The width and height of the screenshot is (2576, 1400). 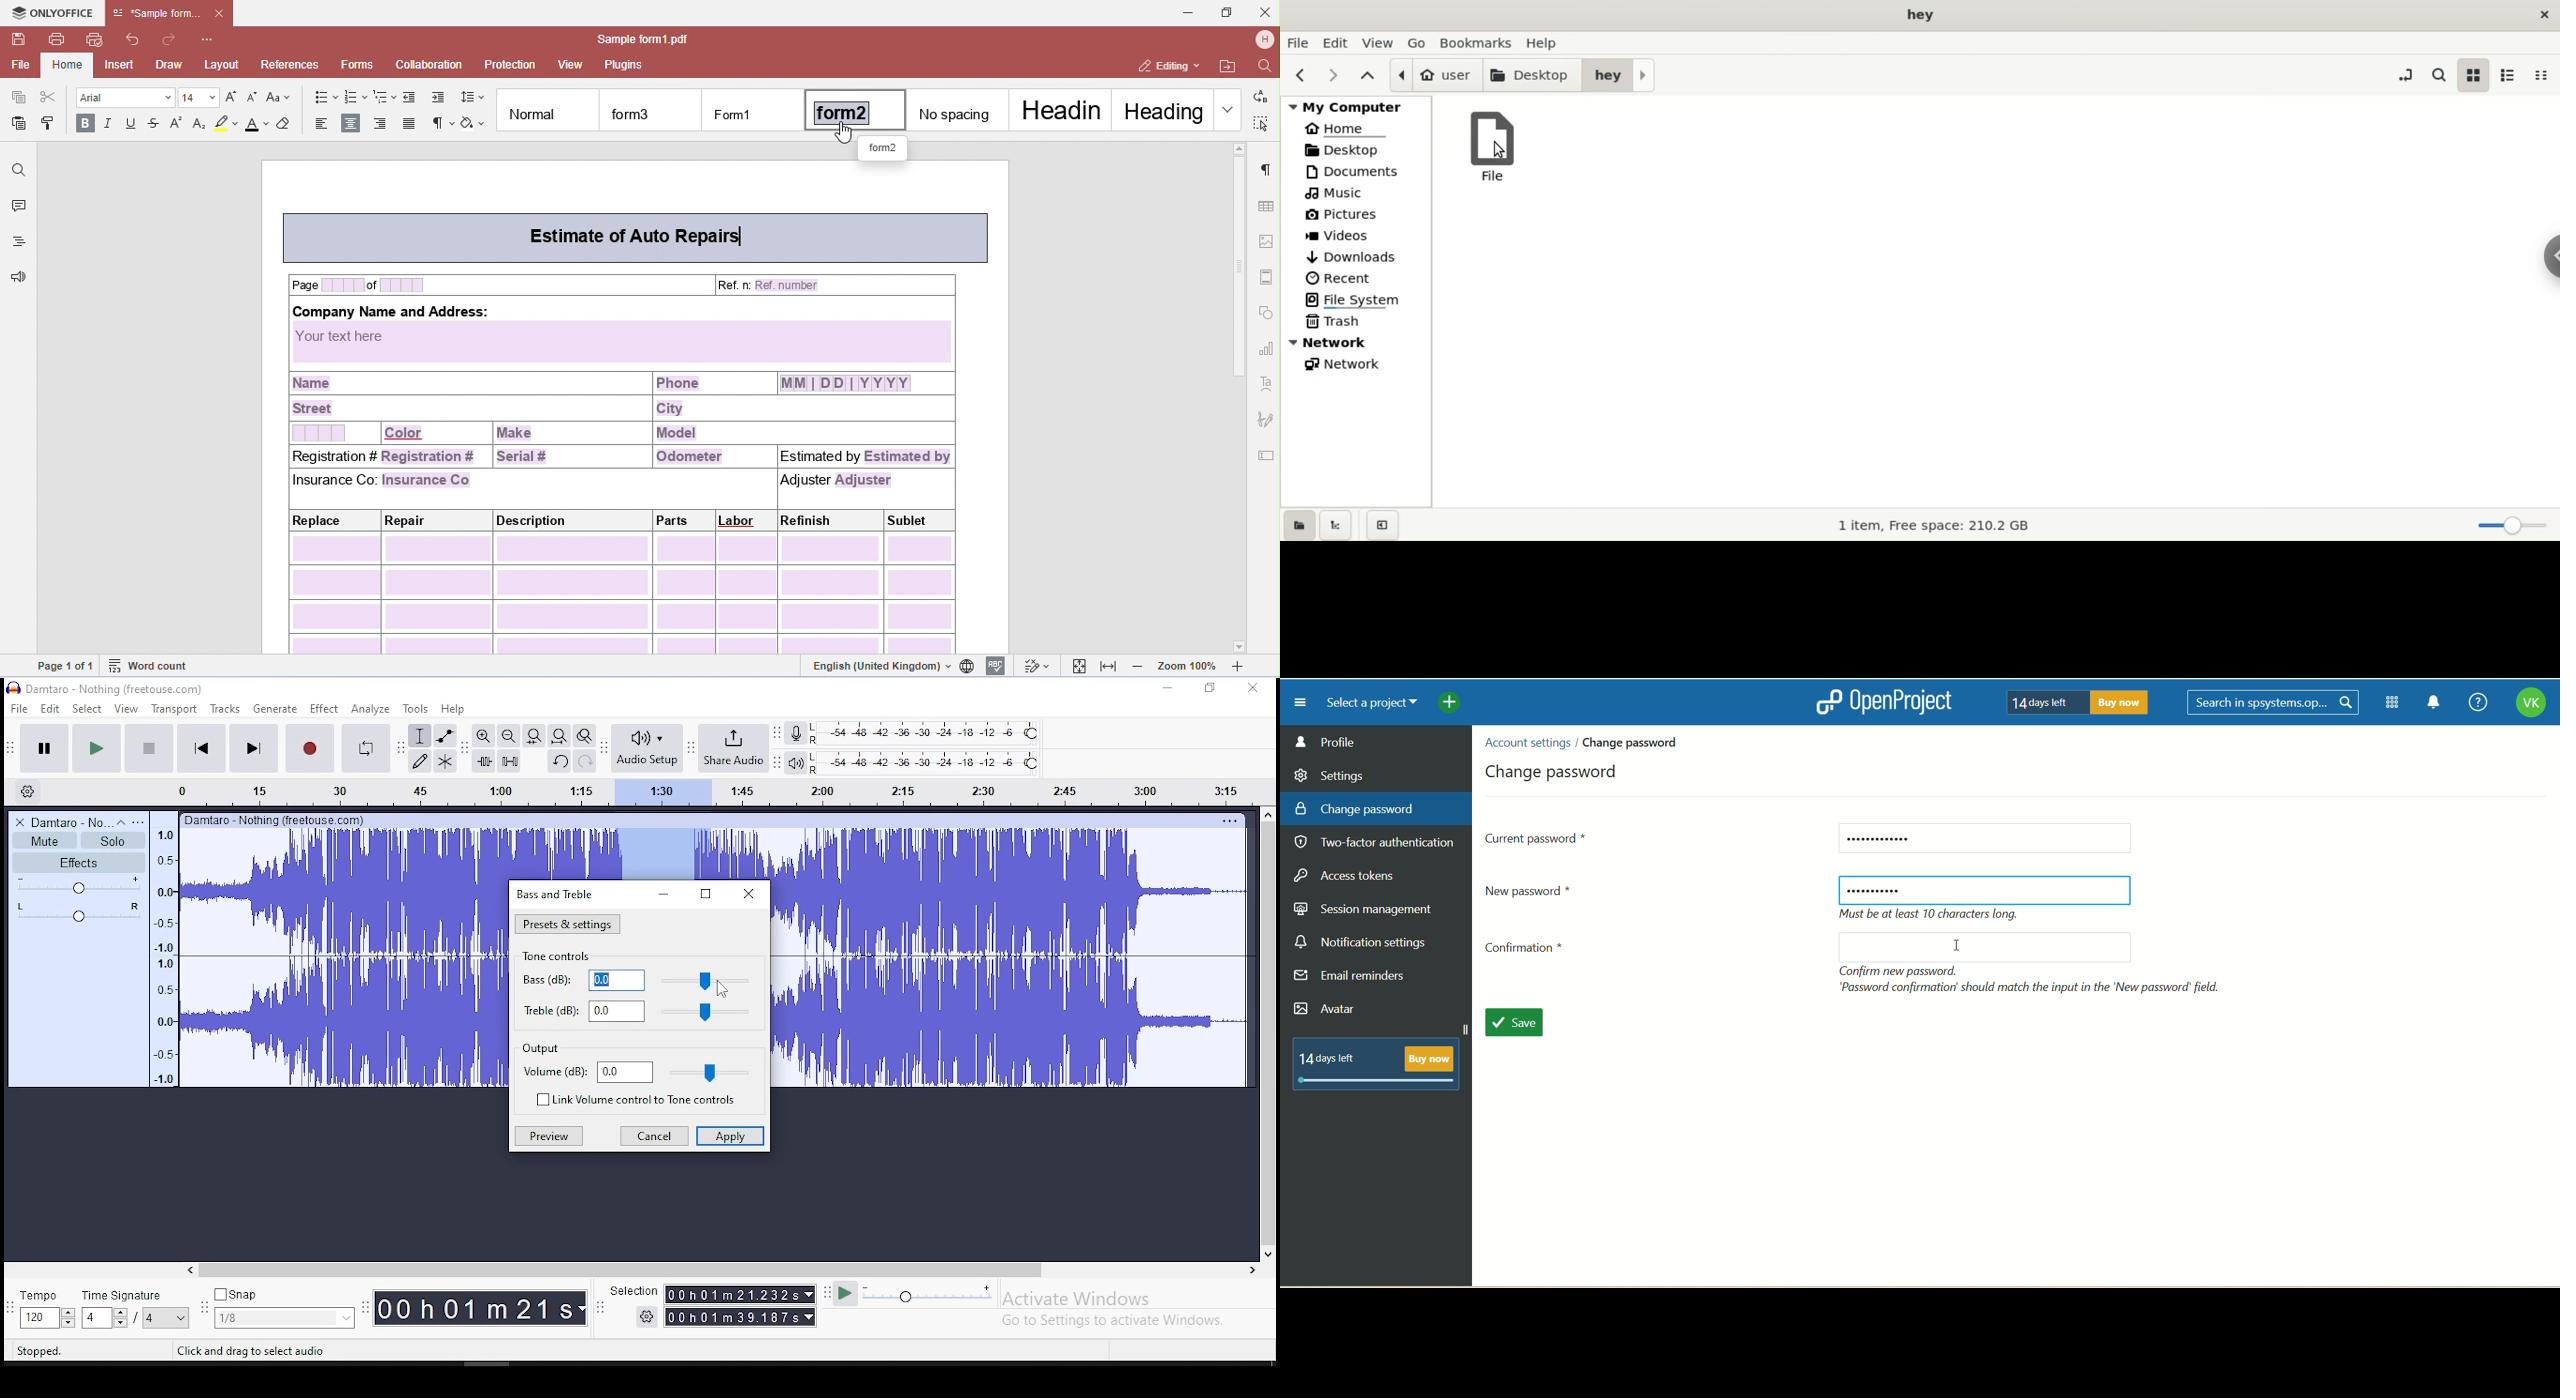 I want to click on tone controls, so click(x=560, y=957).